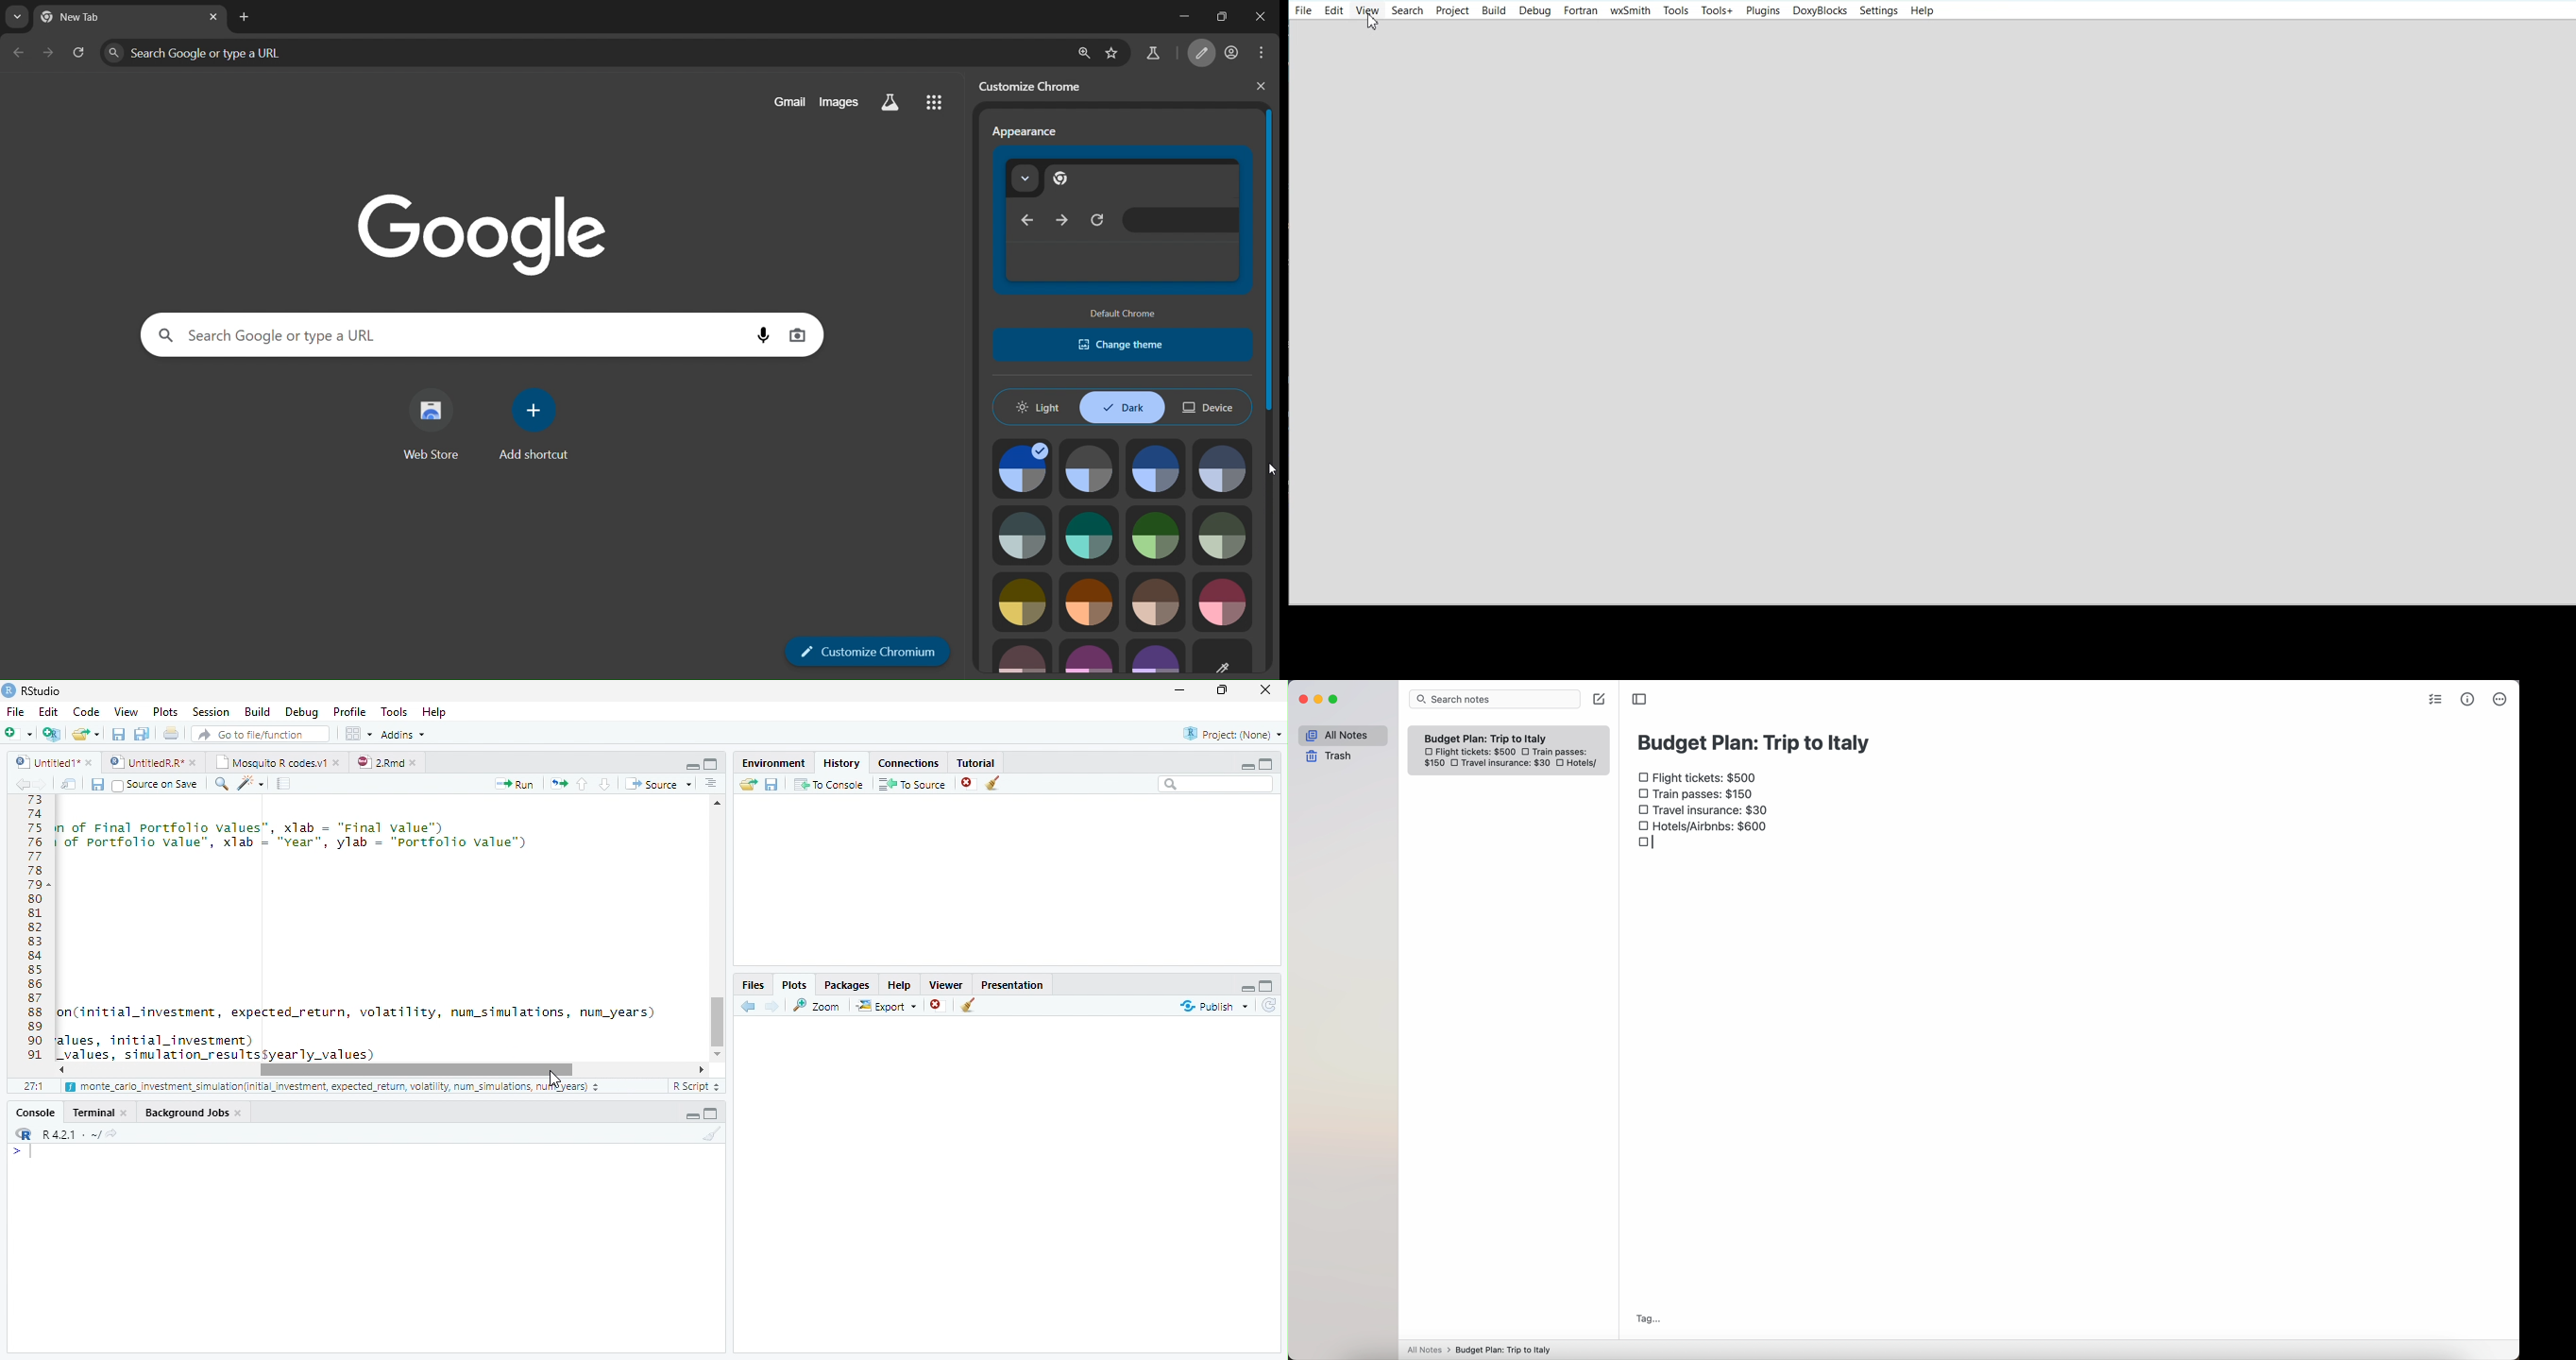 This screenshot has width=2576, height=1372. I want to click on theme, so click(1021, 600).